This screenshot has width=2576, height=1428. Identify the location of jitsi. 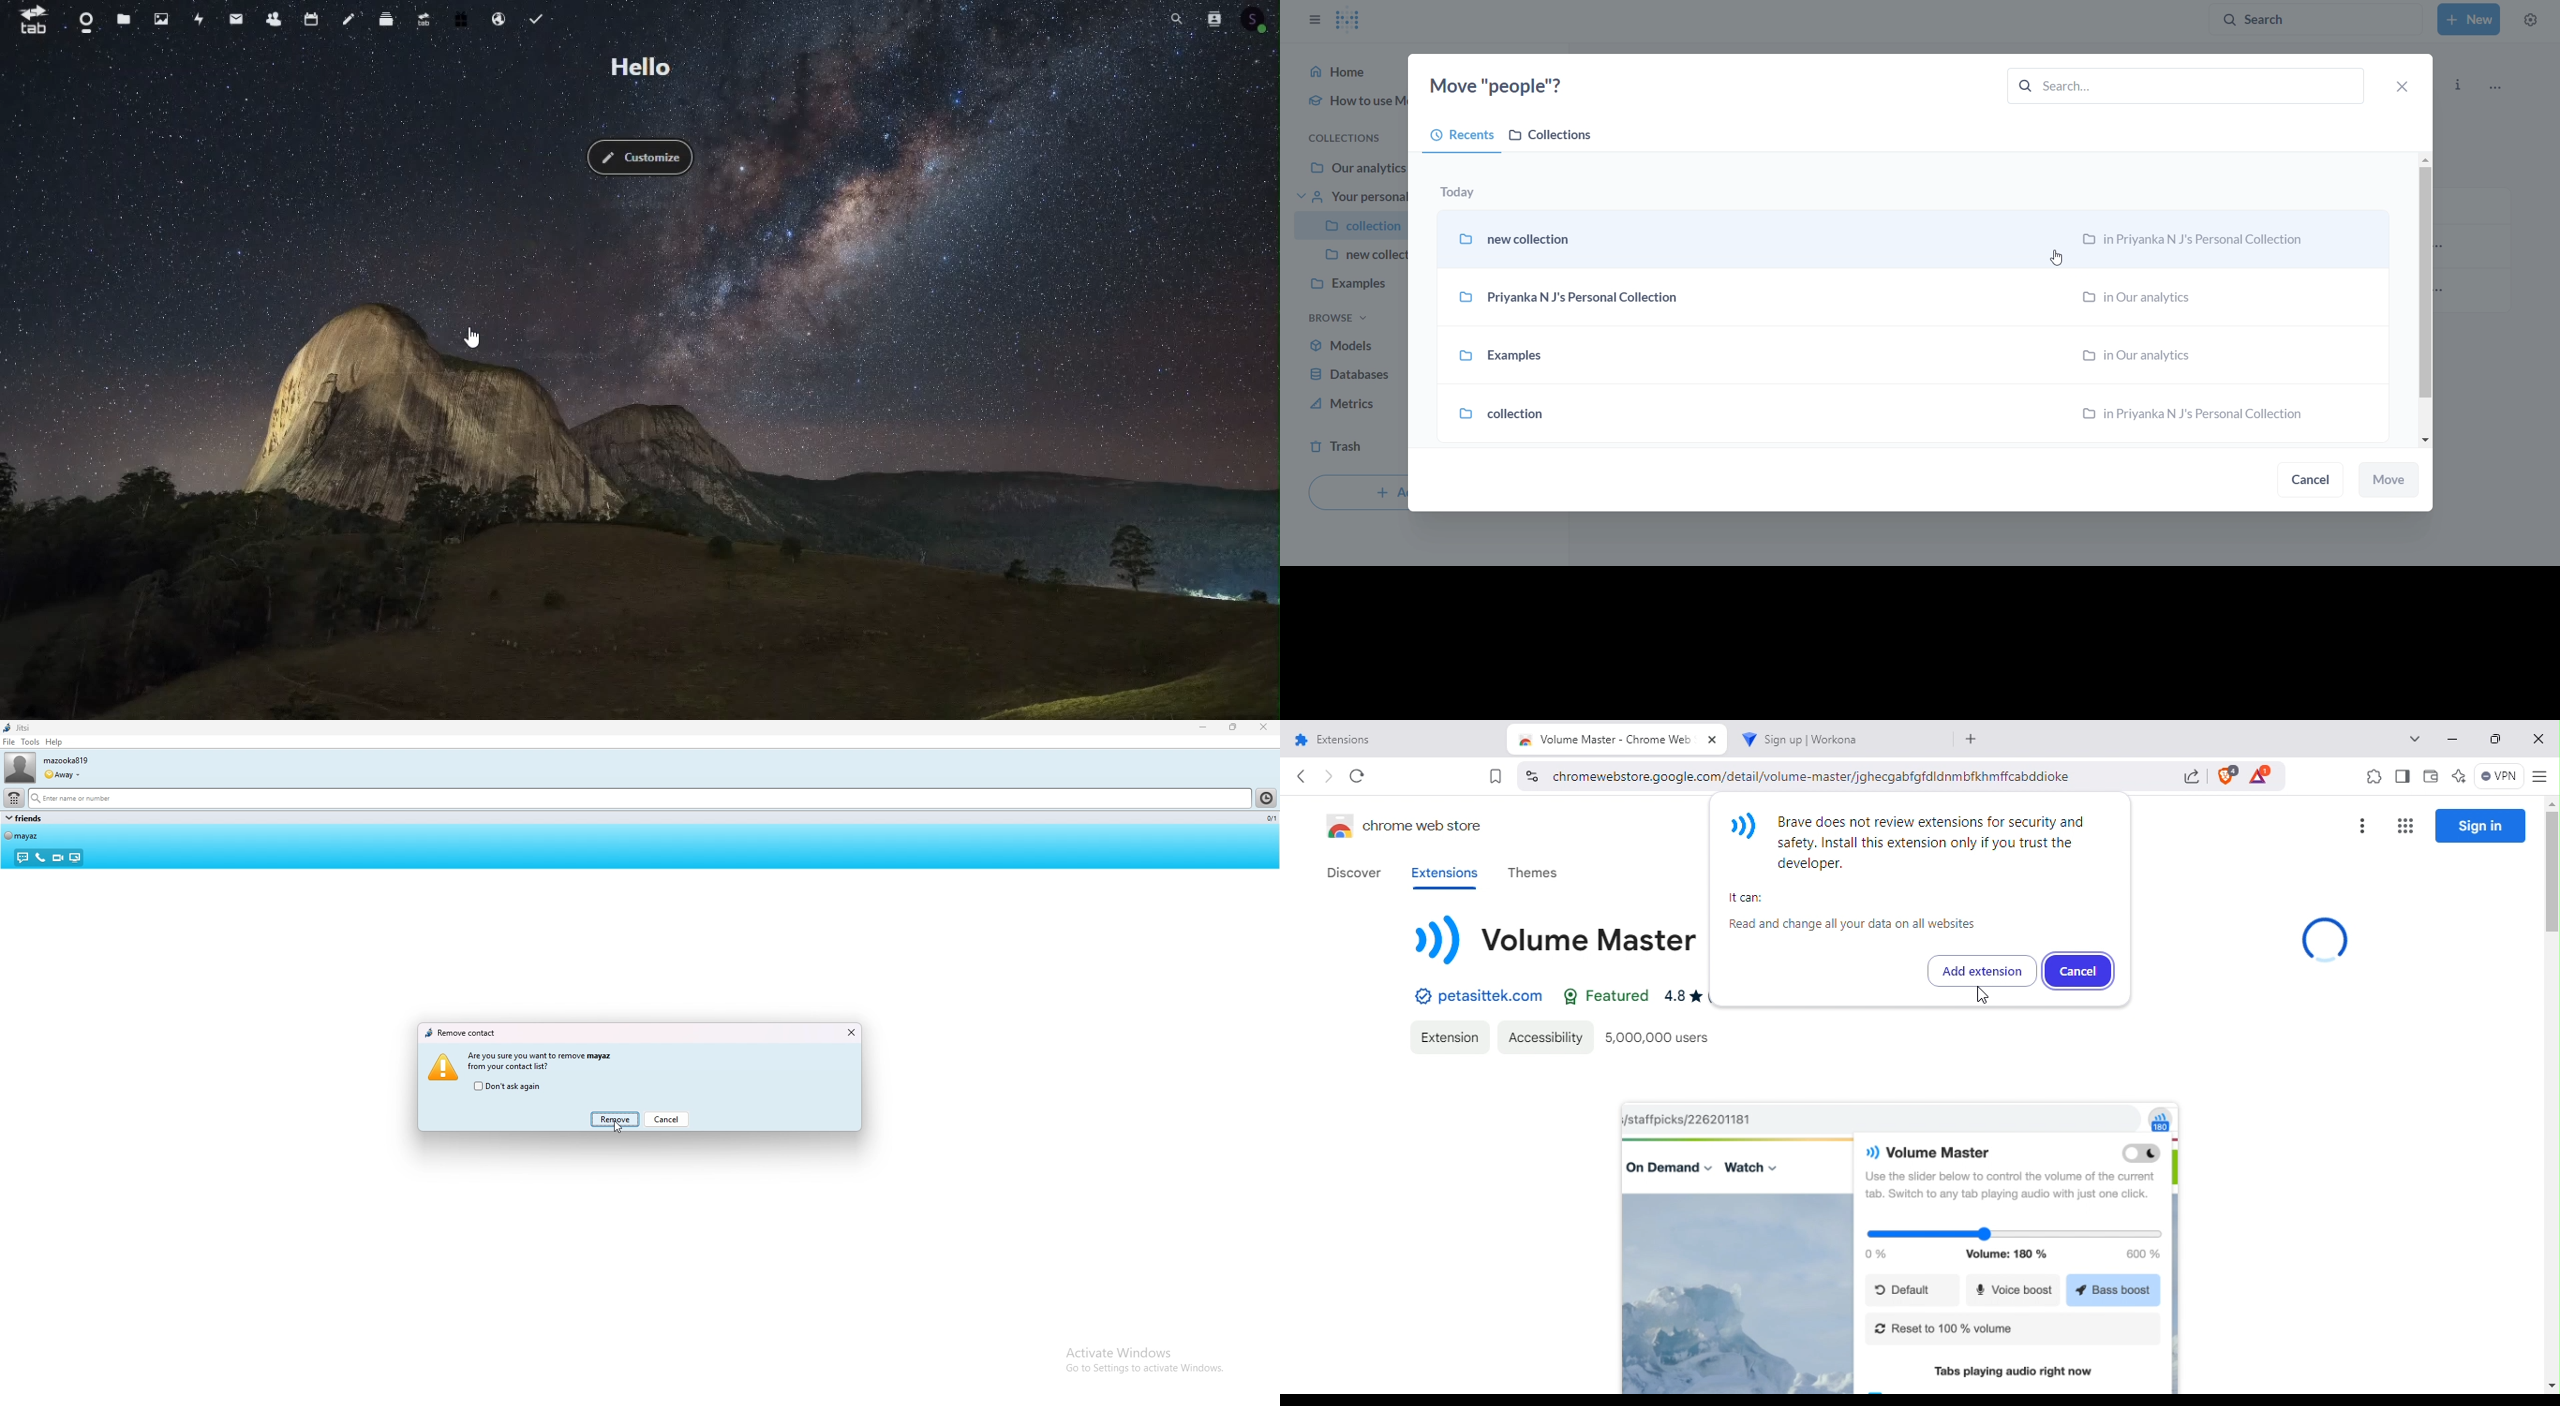
(17, 728).